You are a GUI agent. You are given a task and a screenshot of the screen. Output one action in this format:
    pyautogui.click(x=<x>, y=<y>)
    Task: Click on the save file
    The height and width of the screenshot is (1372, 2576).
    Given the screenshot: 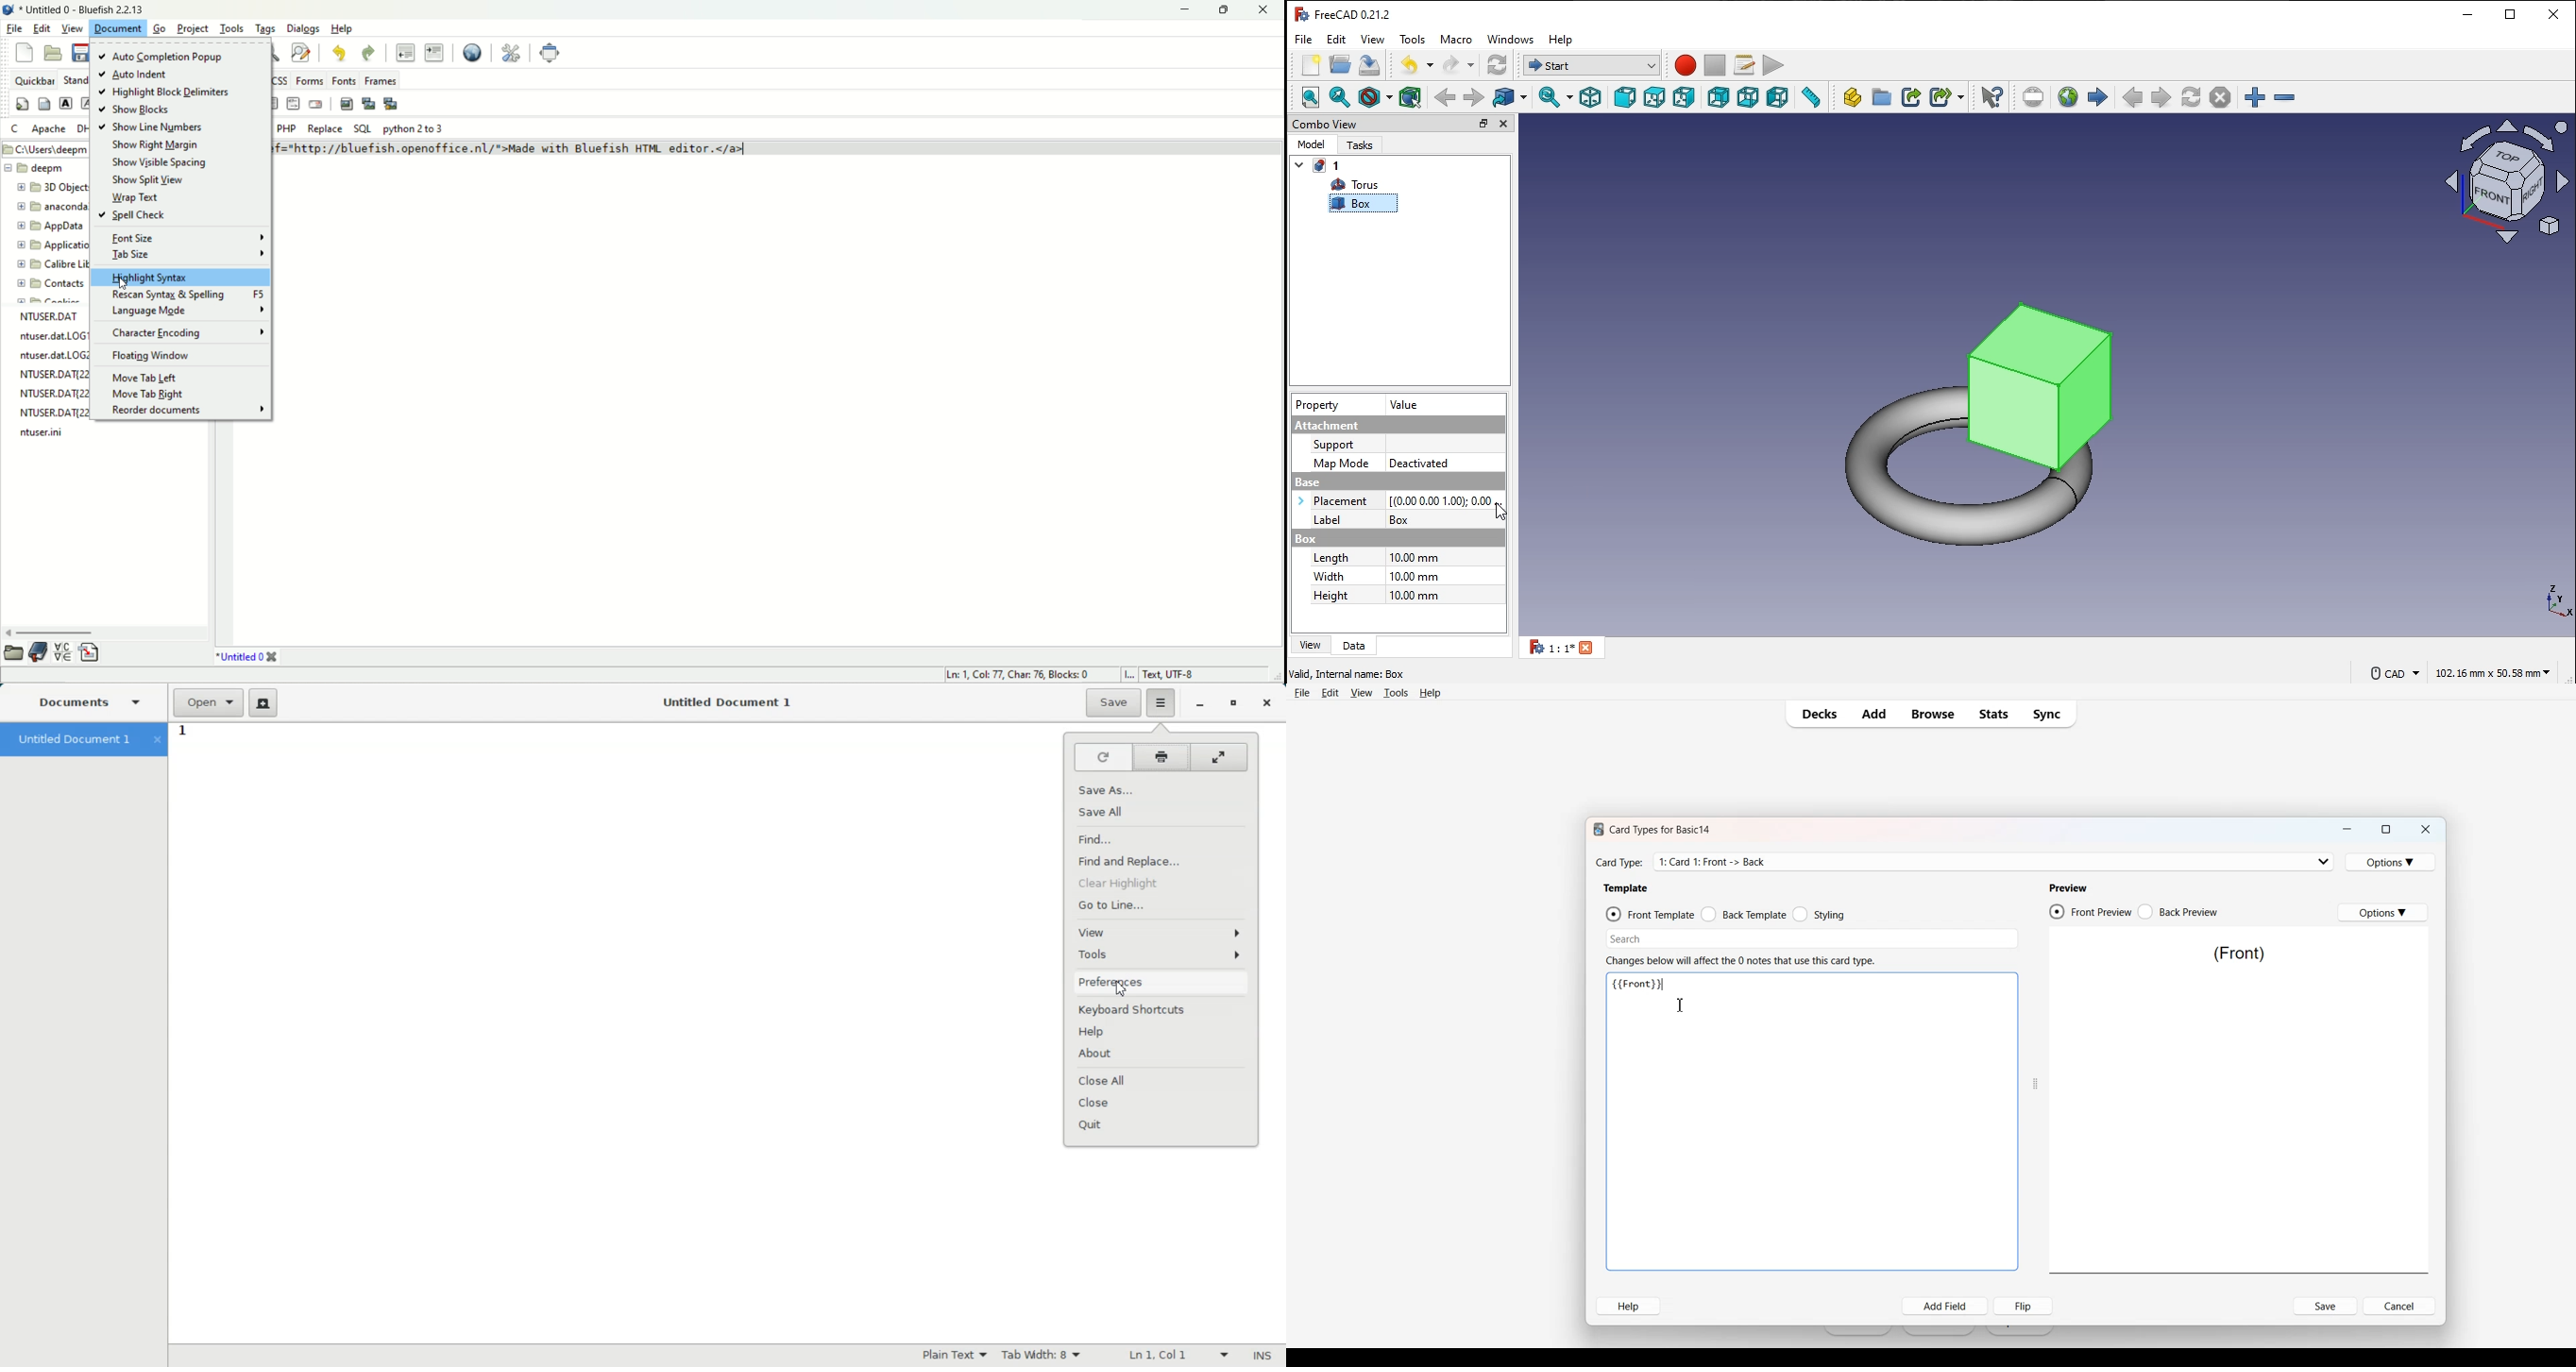 What is the action you would take?
    pyautogui.click(x=1370, y=65)
    